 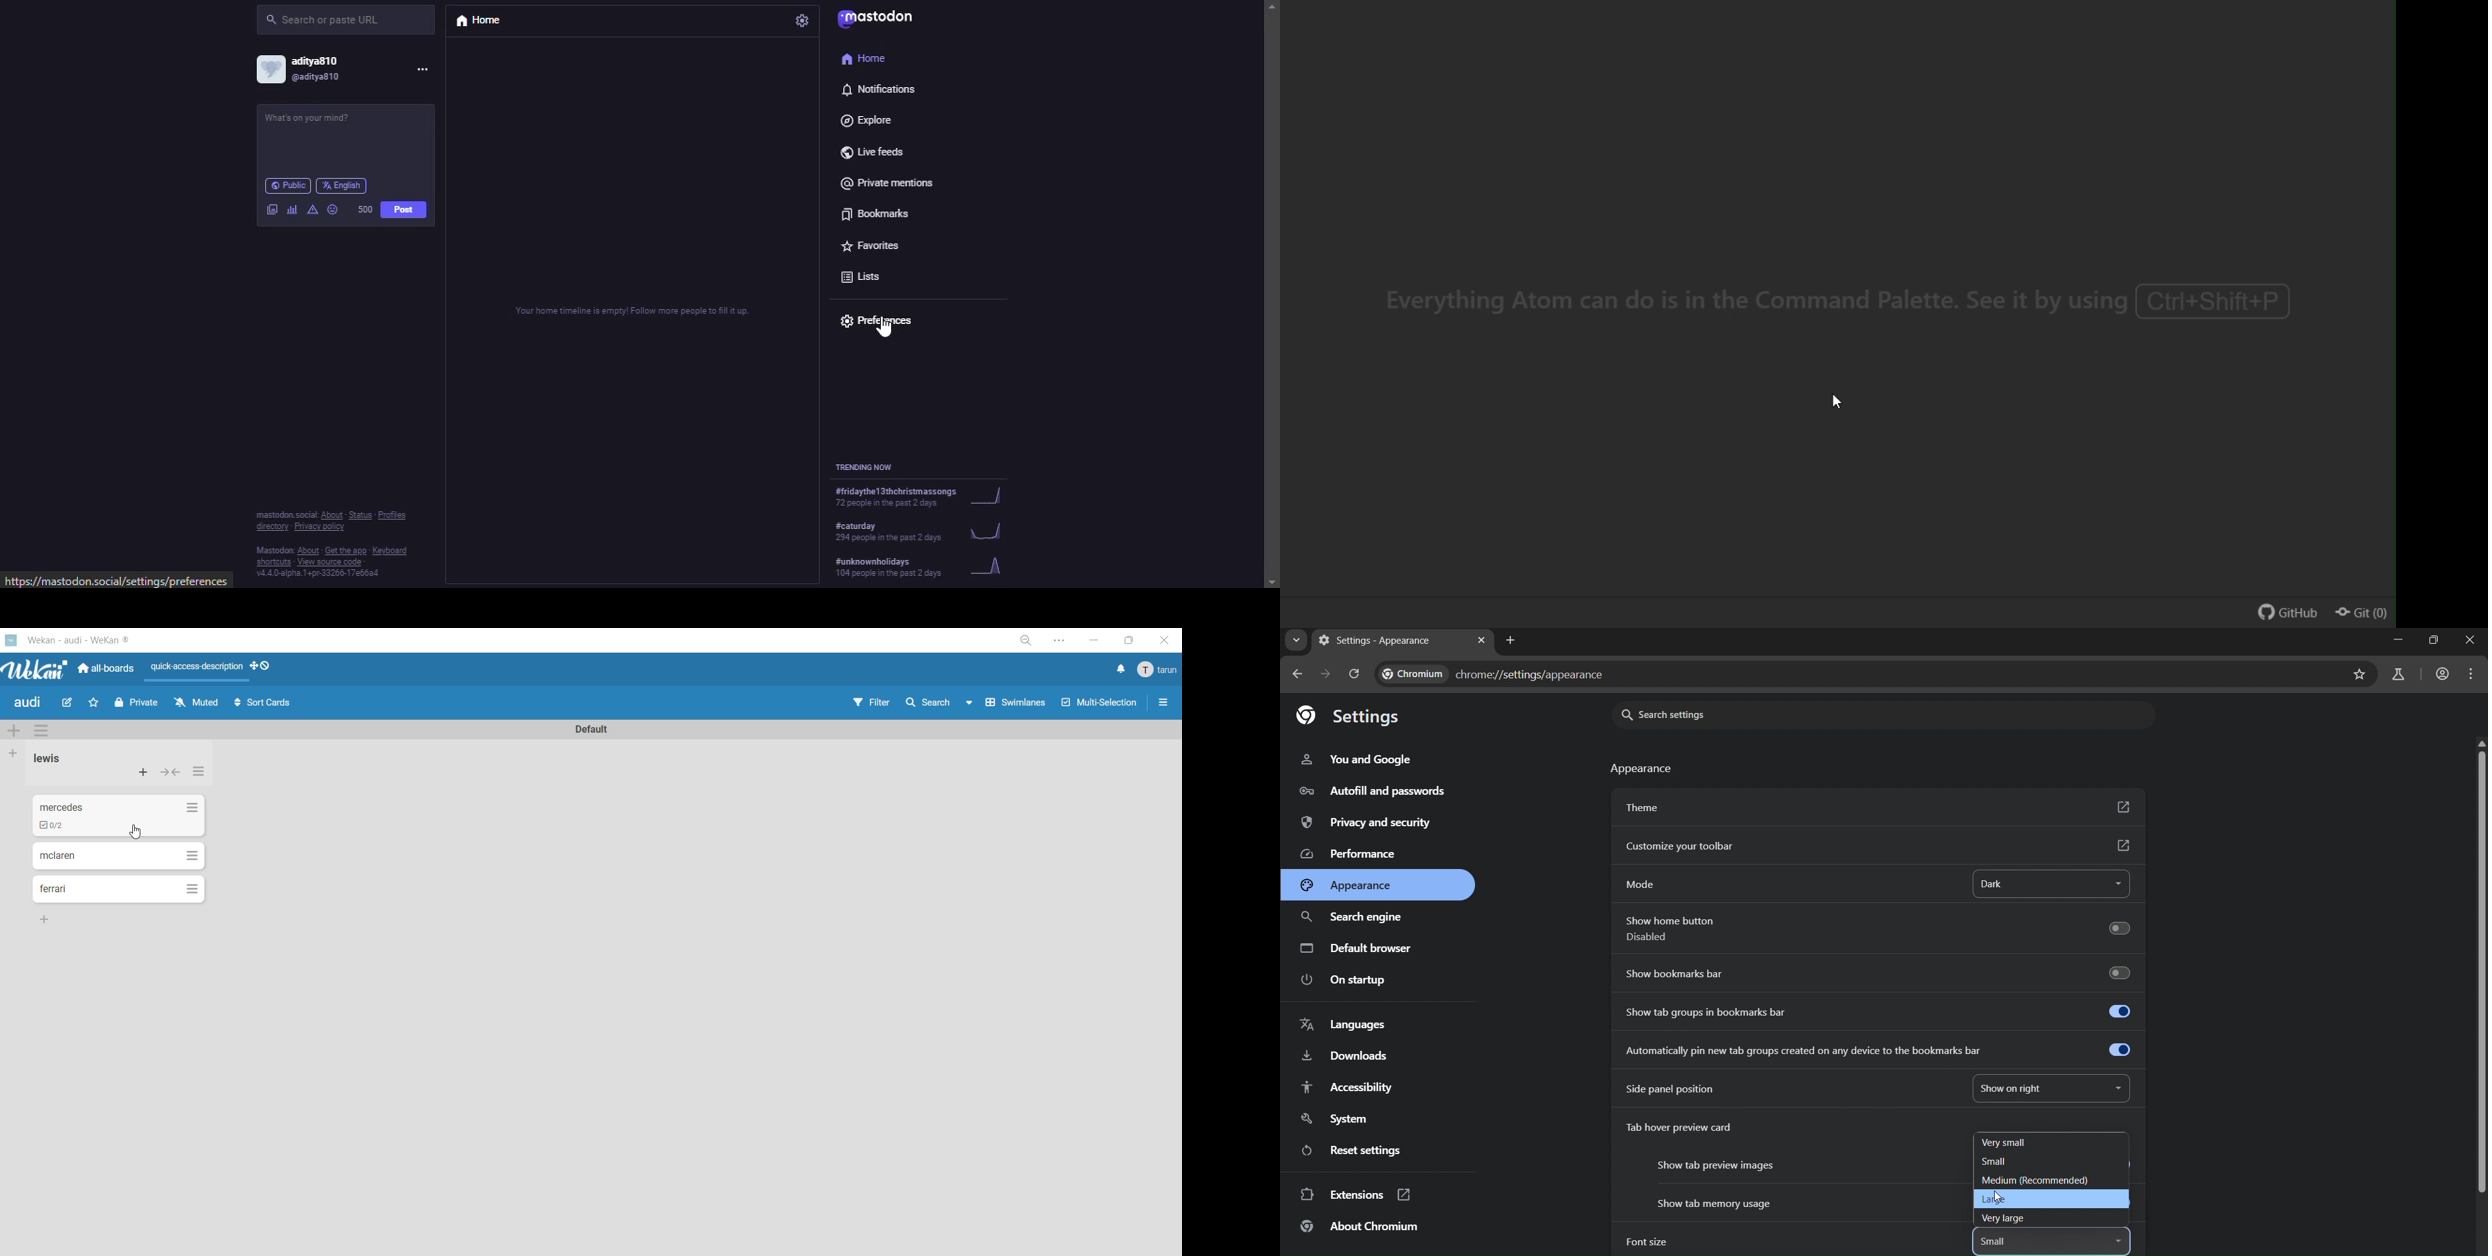 What do you see at coordinates (1059, 642) in the screenshot?
I see `settings` at bounding box center [1059, 642].